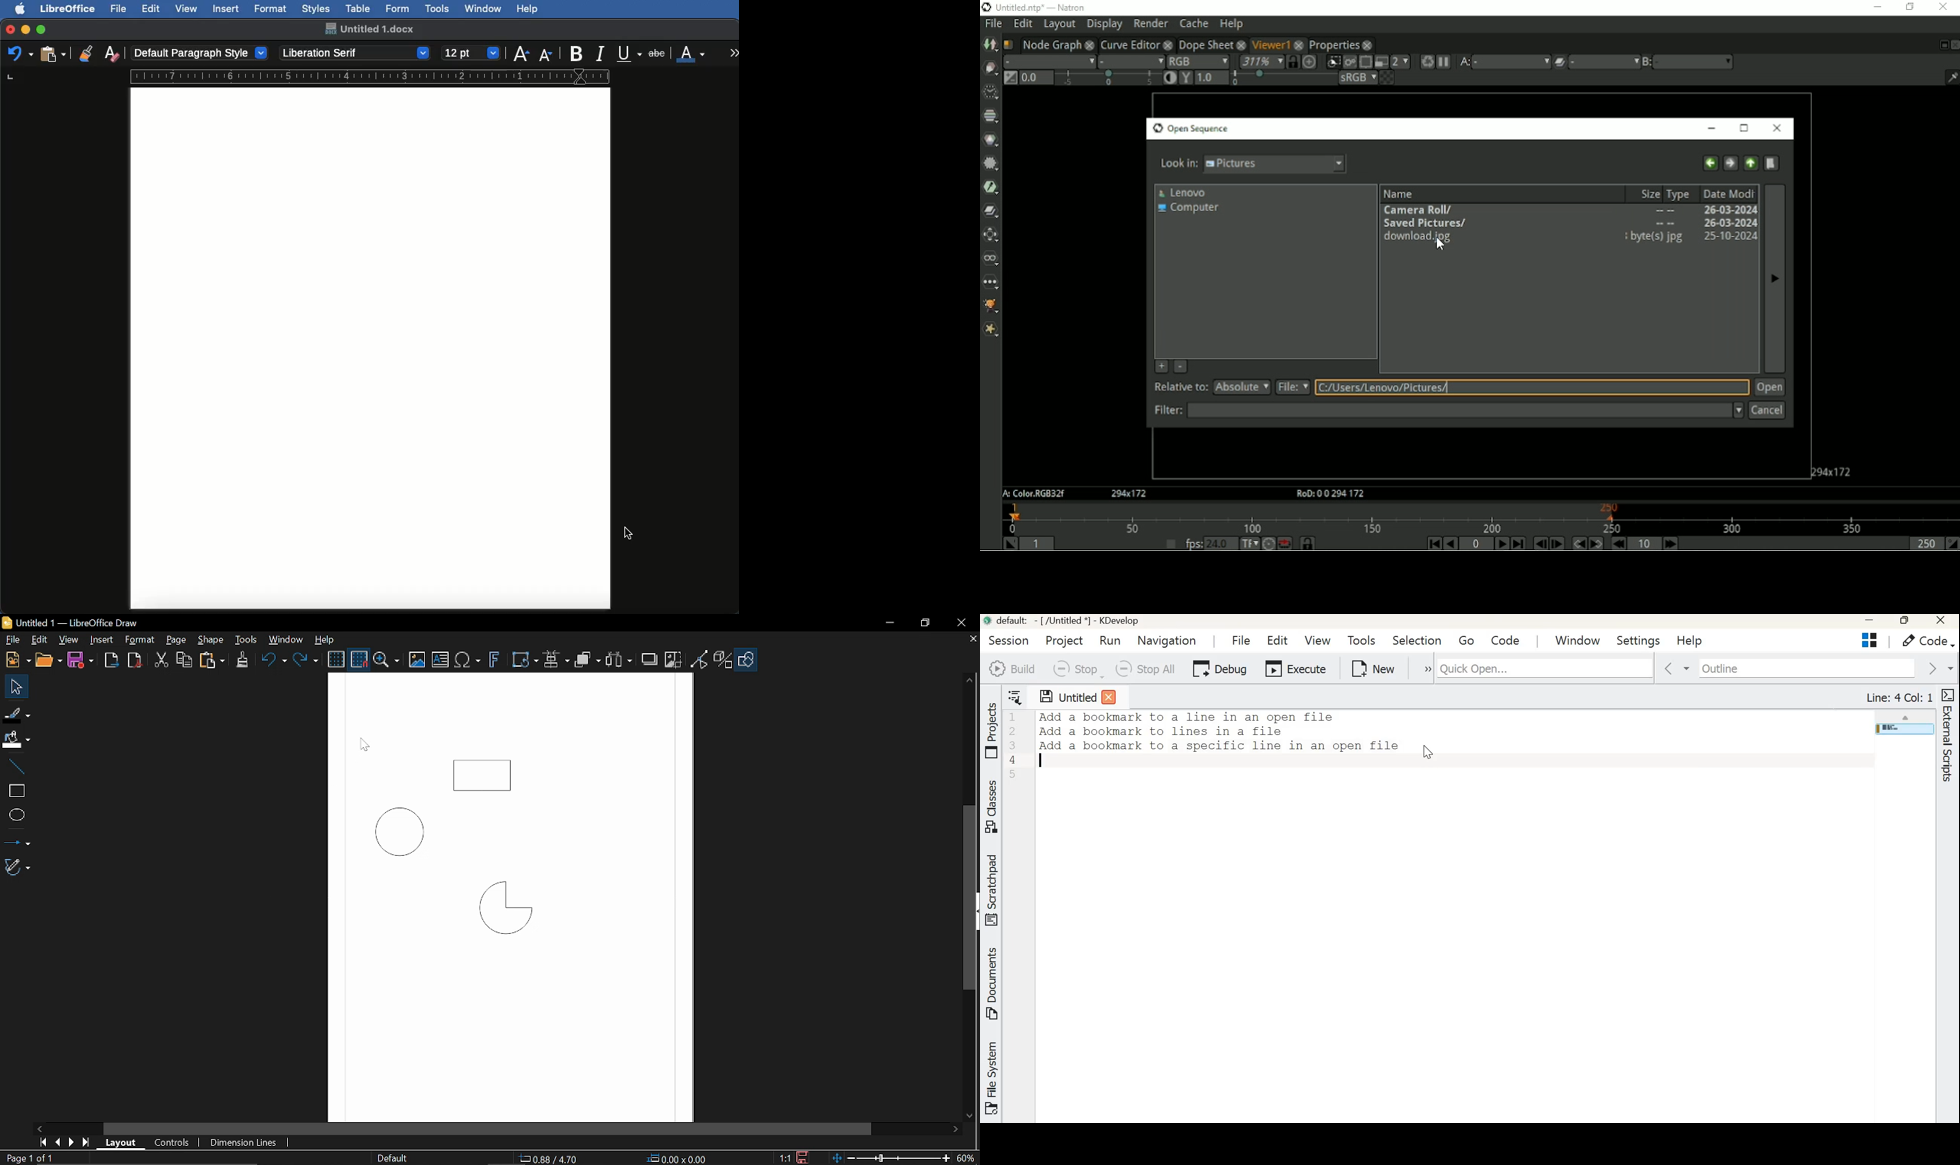 Image resolution: width=1960 pixels, height=1176 pixels. What do you see at coordinates (502, 911) in the screenshot?
I see `Quarter Circle` at bounding box center [502, 911].